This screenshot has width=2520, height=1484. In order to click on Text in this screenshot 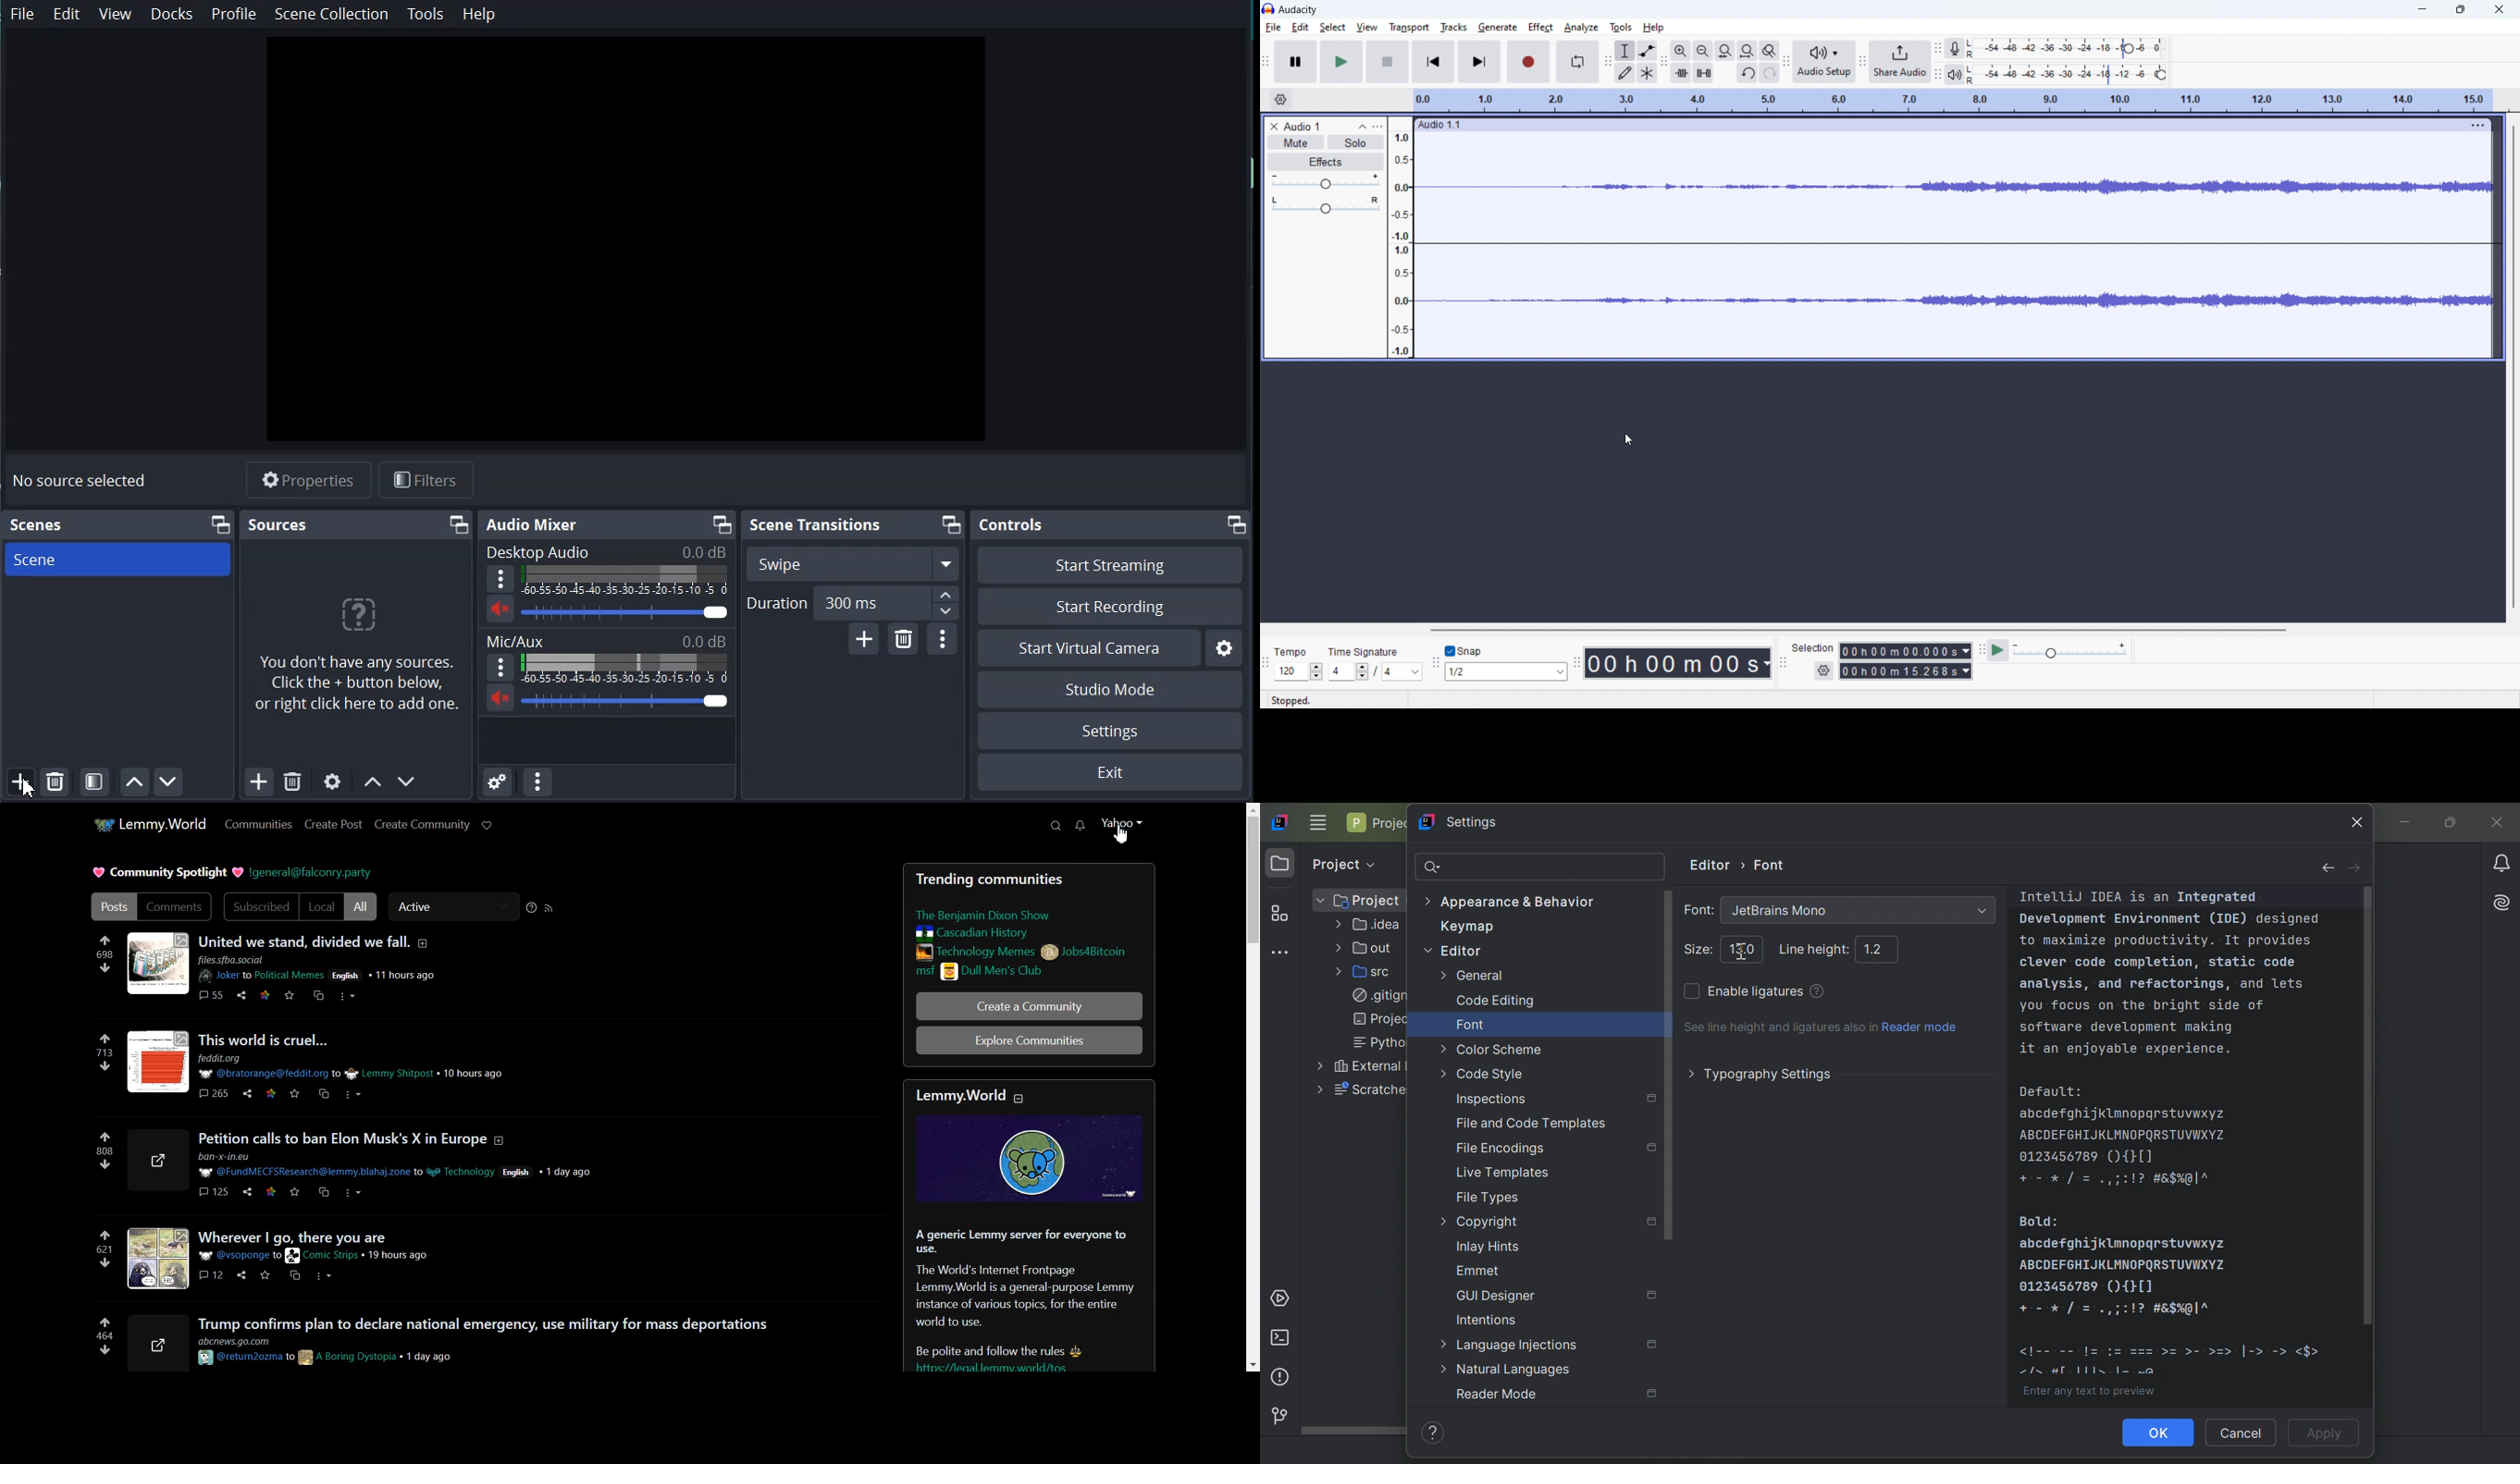, I will do `click(83, 481)`.